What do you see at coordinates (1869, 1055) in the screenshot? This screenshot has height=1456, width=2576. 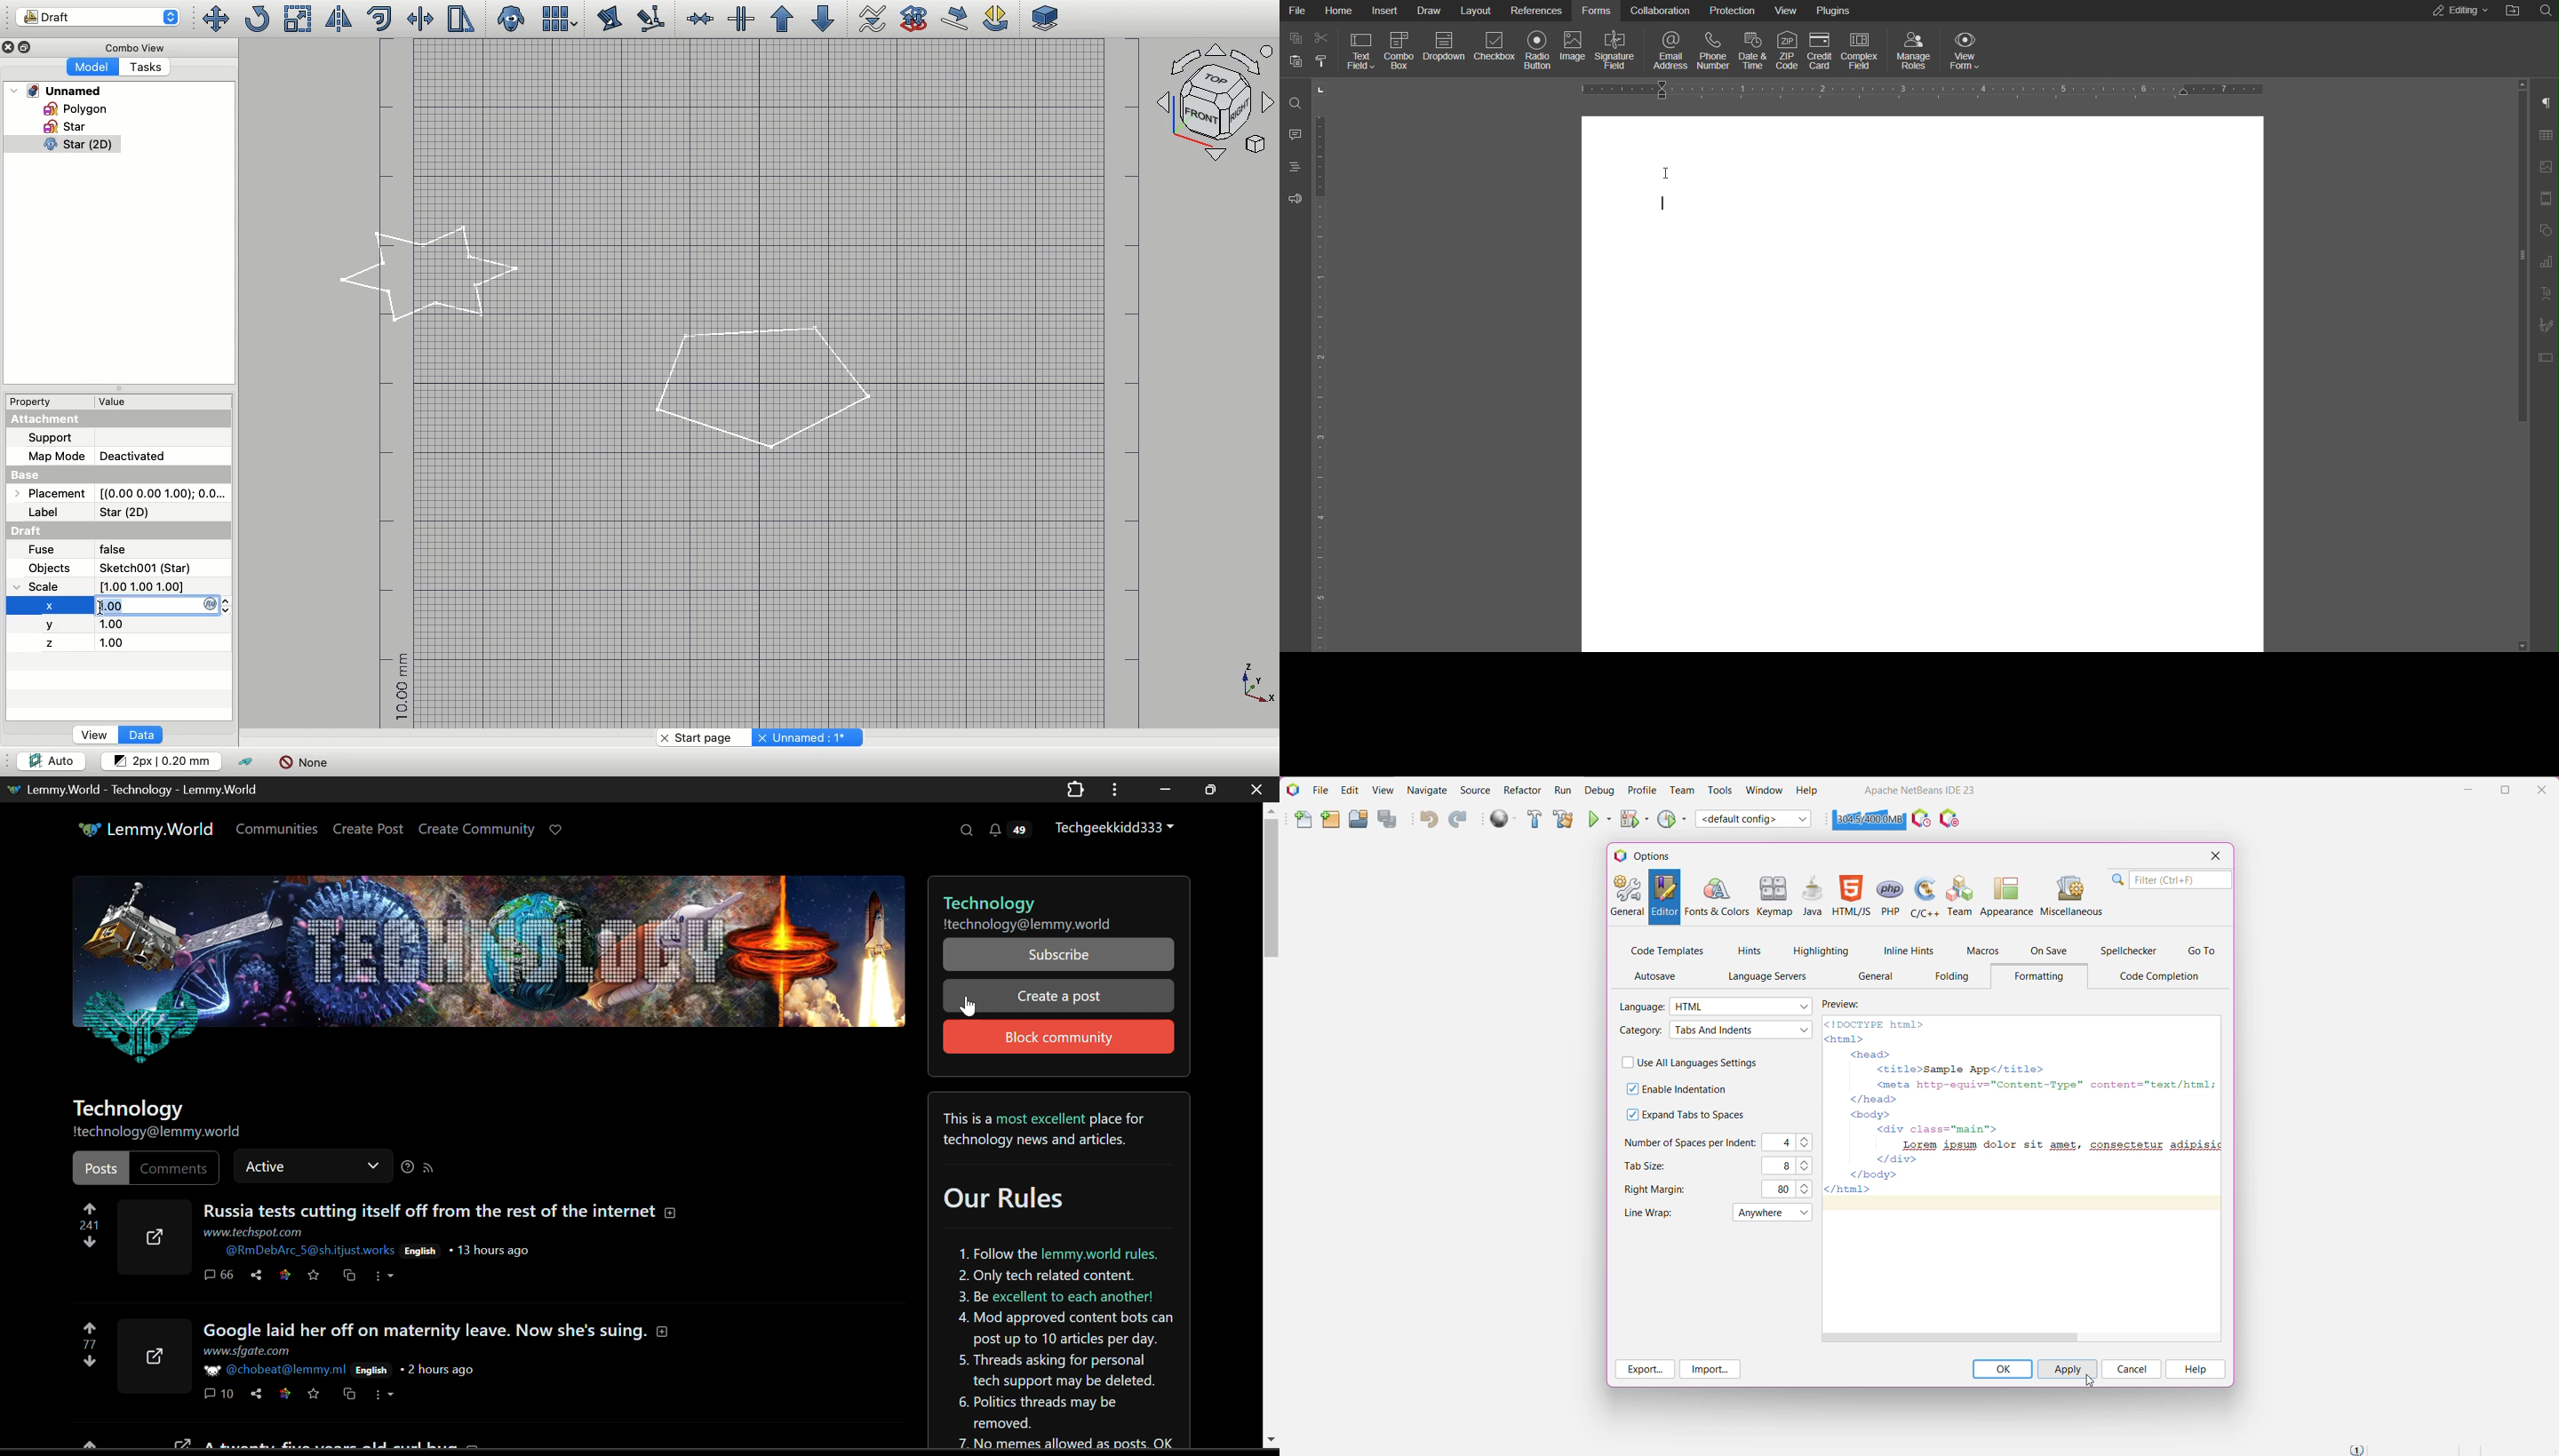 I see `<head>` at bounding box center [1869, 1055].